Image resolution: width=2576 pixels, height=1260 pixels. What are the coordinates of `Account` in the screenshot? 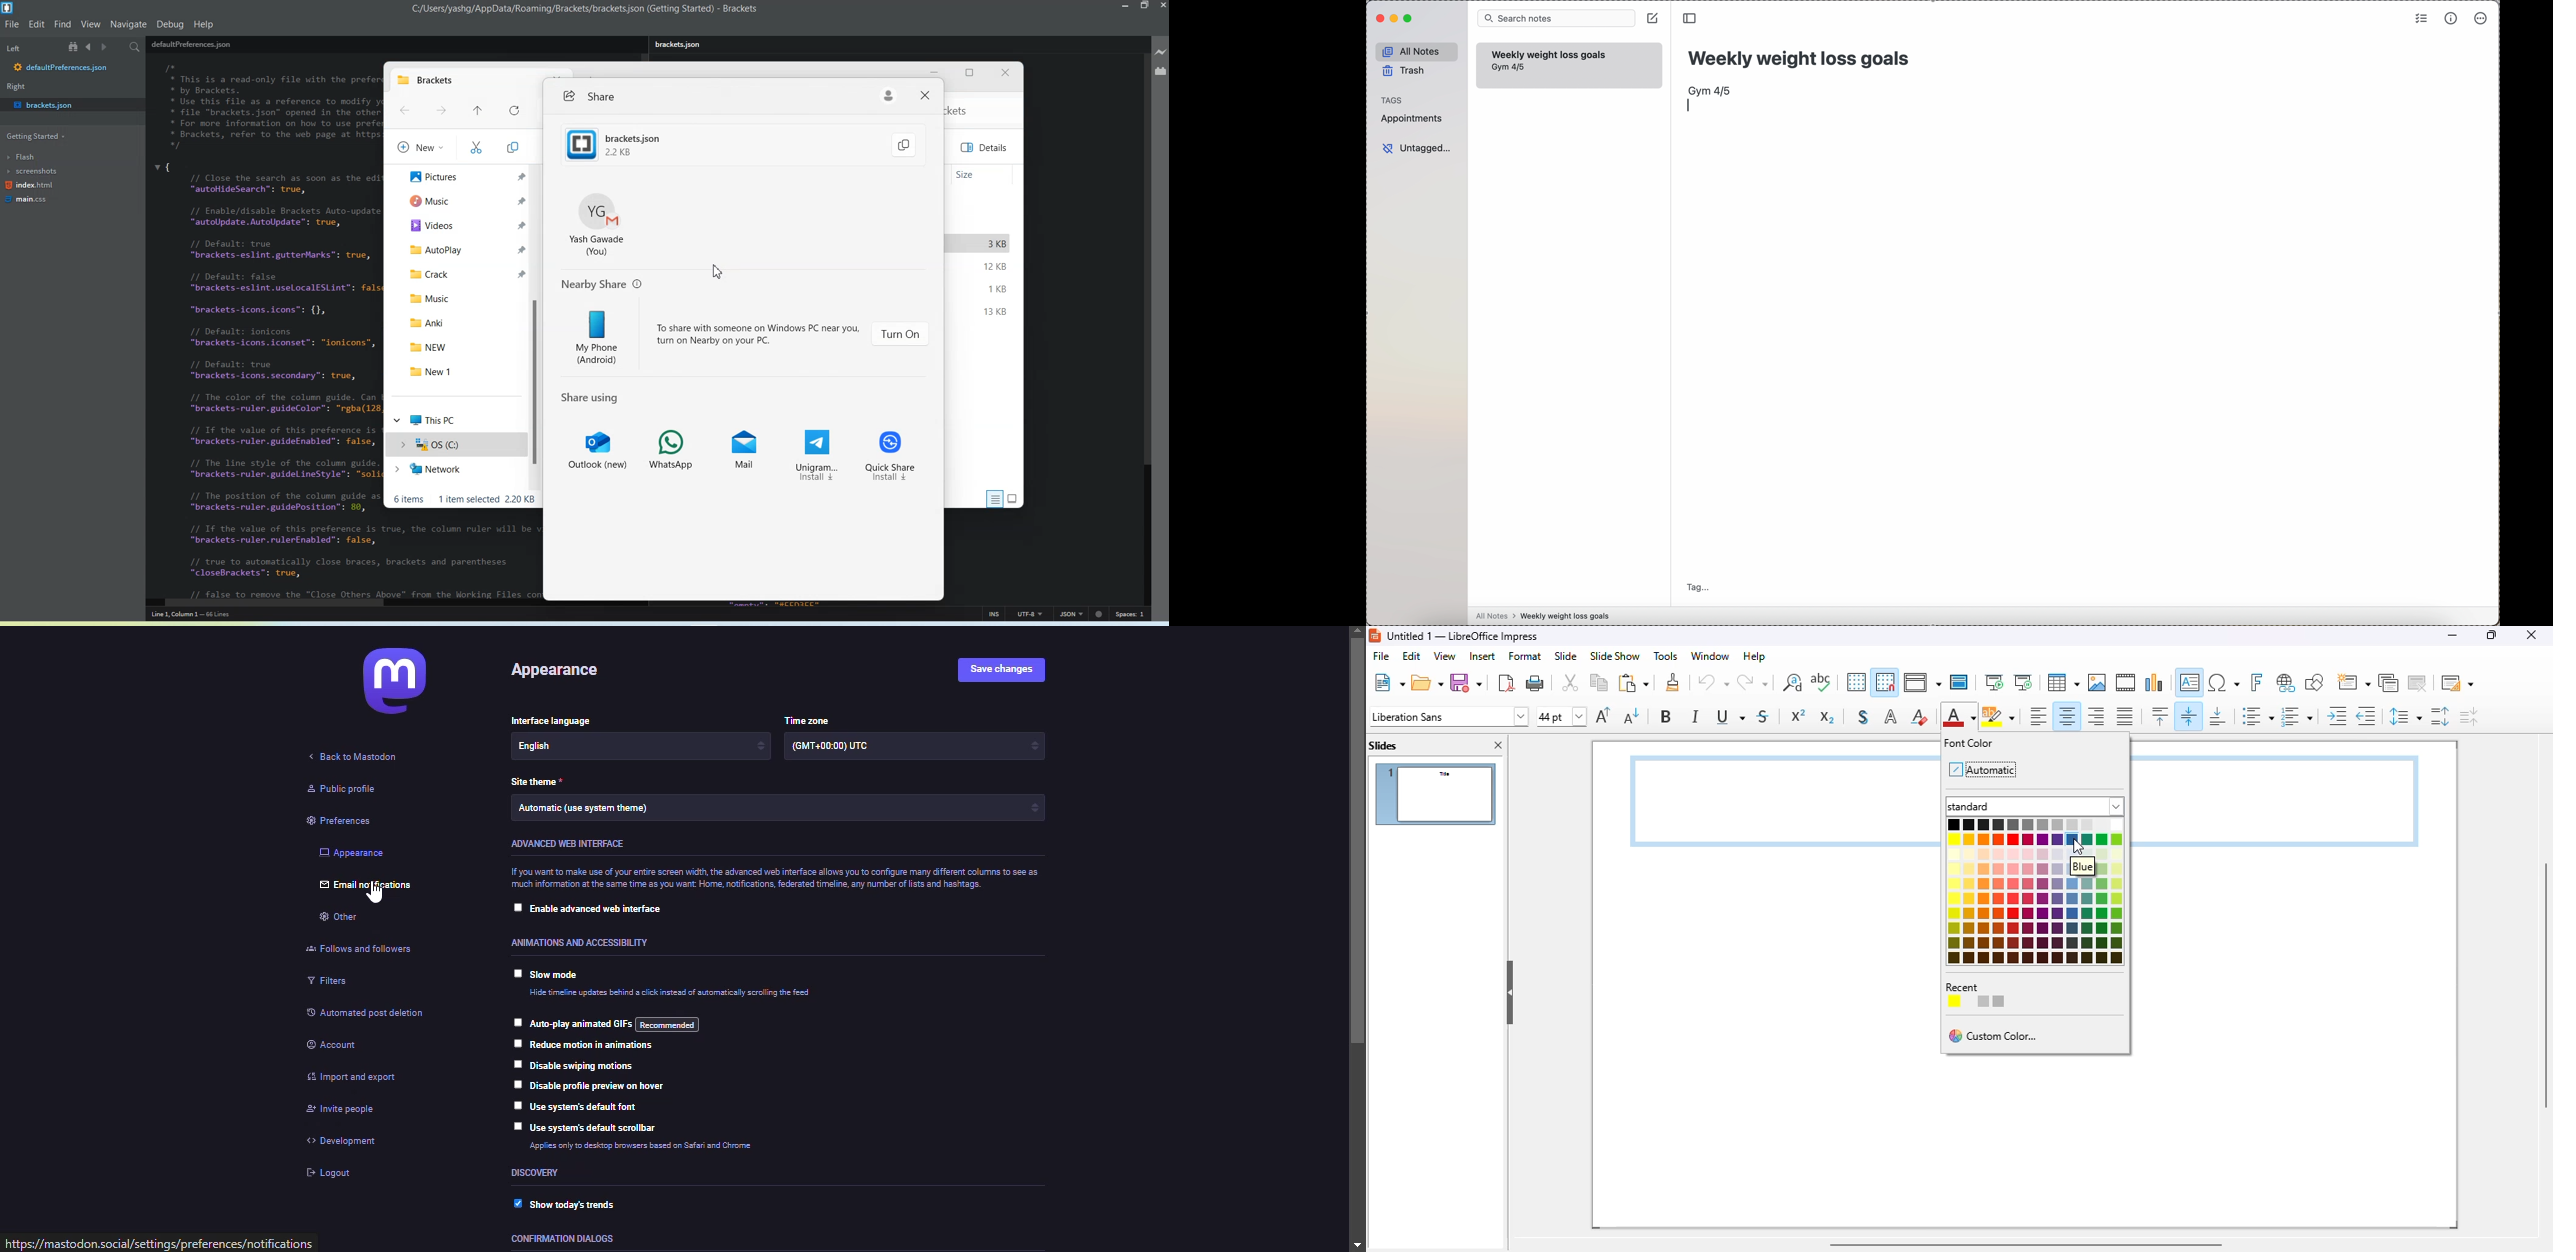 It's located at (889, 95).